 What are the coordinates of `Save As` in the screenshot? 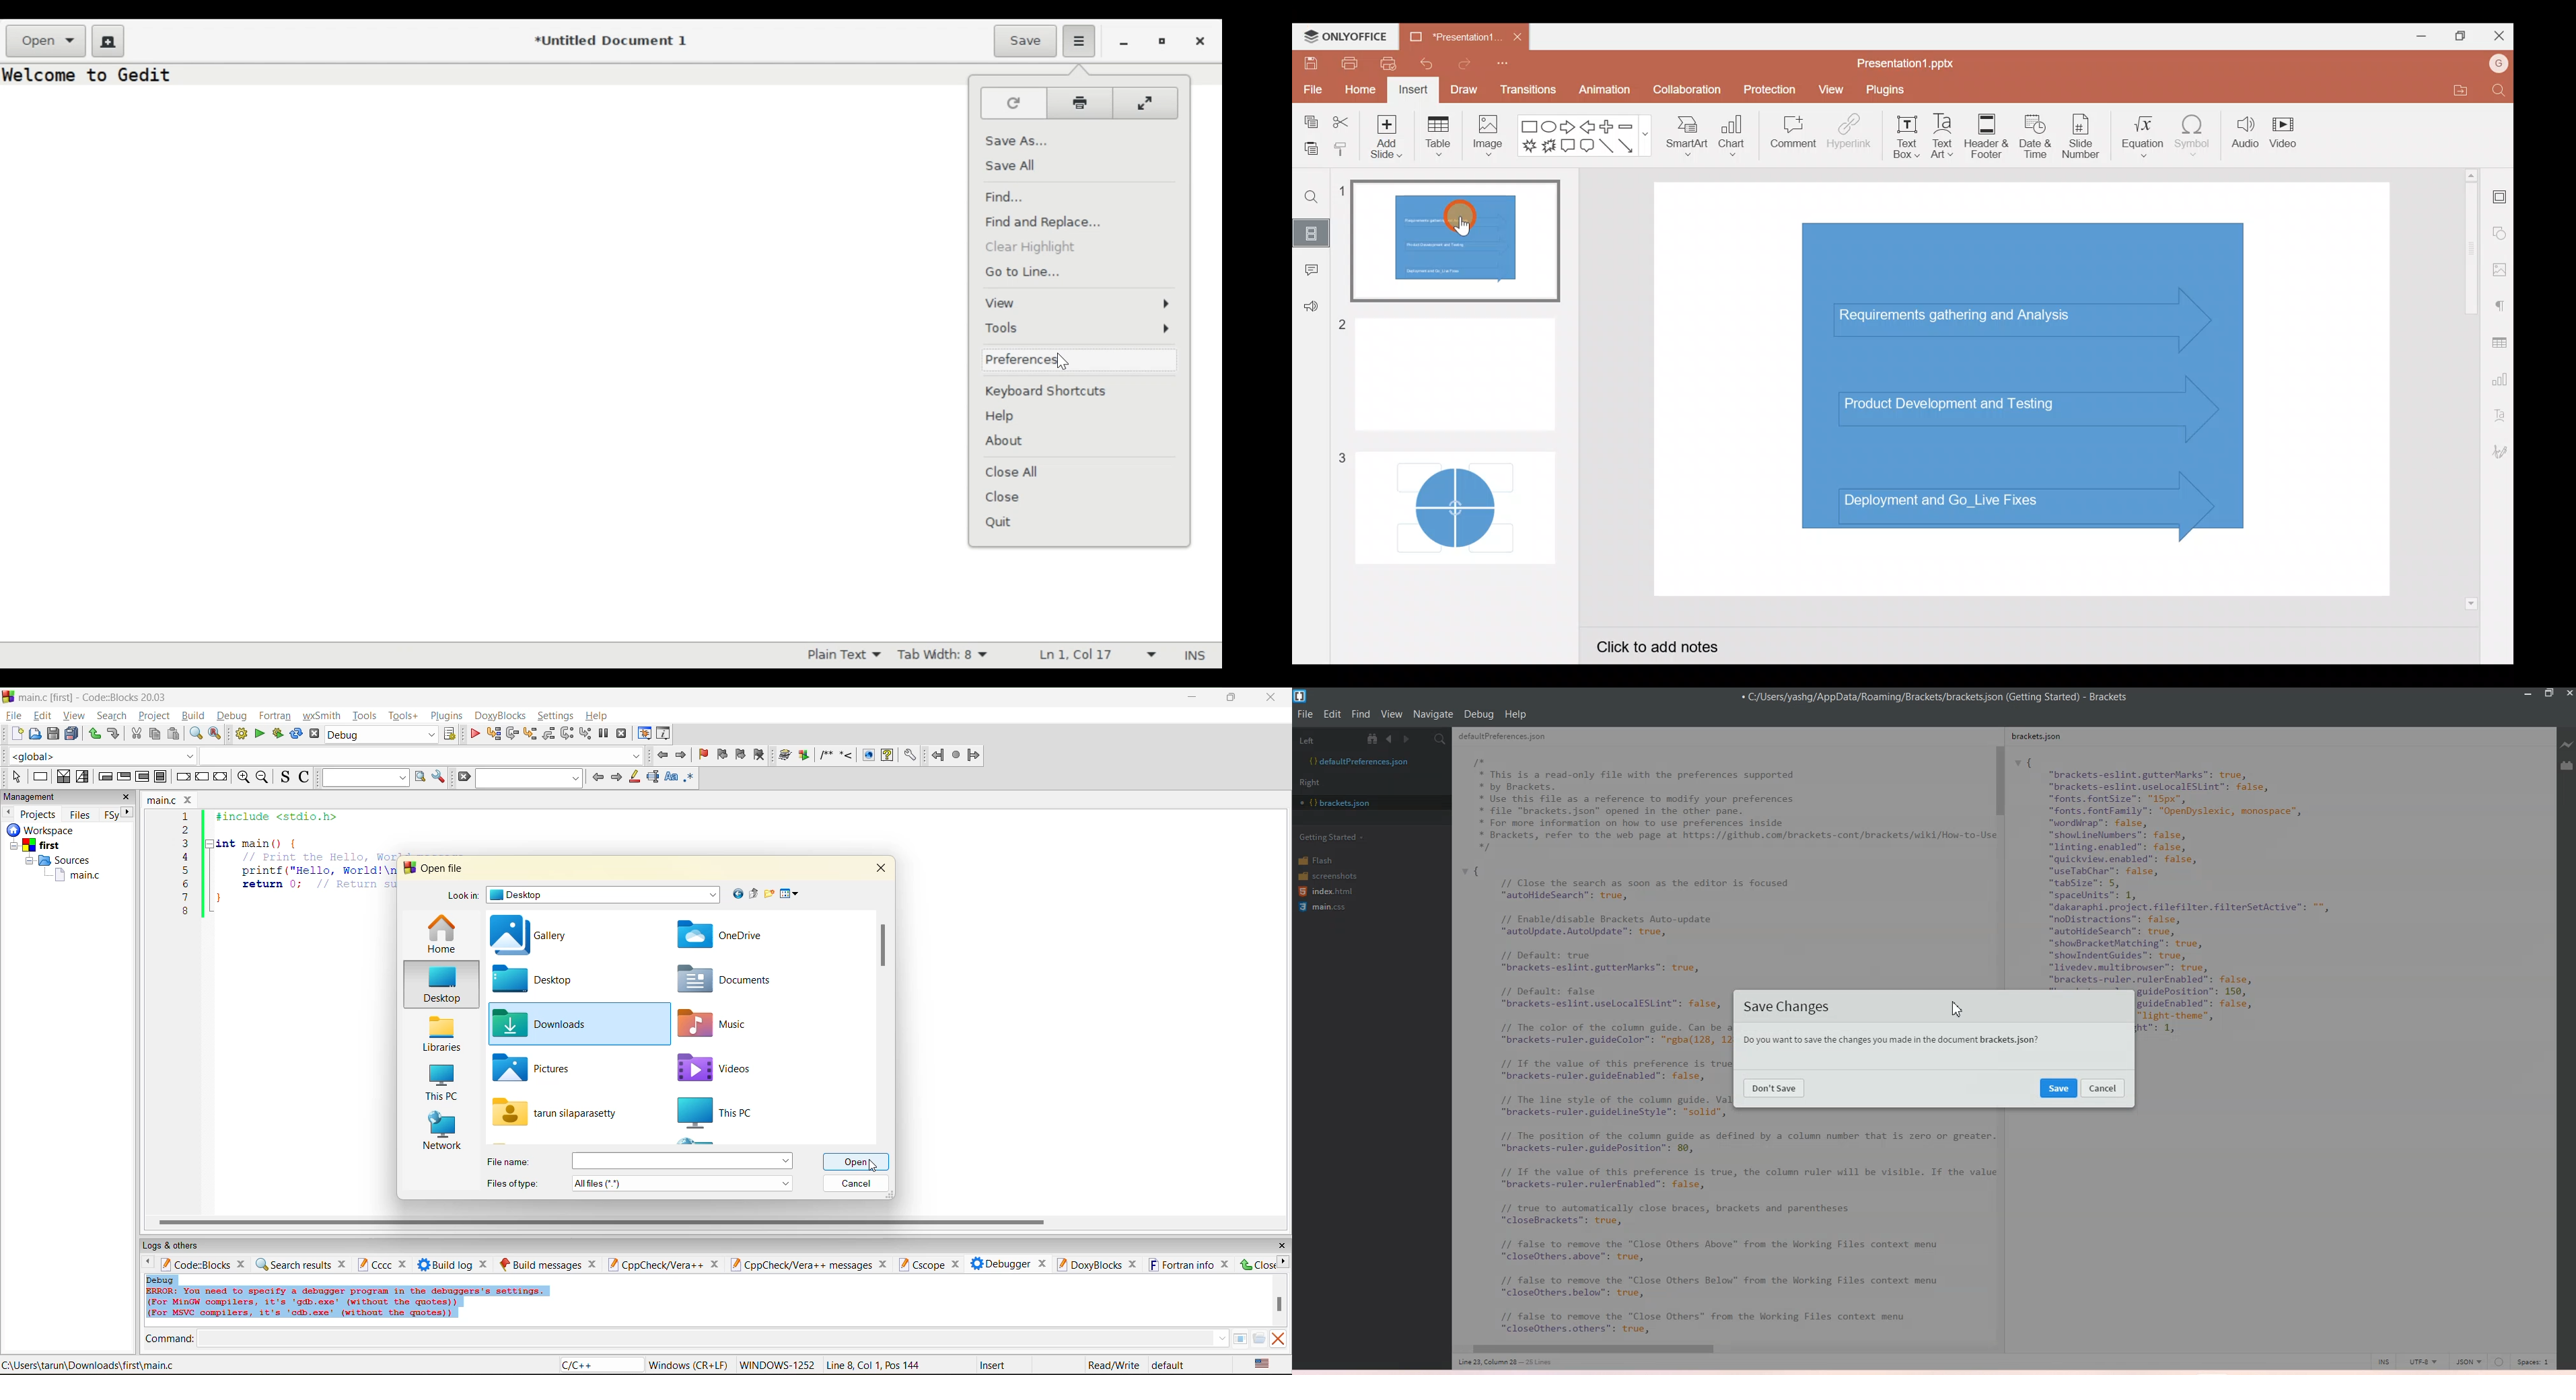 It's located at (1019, 139).